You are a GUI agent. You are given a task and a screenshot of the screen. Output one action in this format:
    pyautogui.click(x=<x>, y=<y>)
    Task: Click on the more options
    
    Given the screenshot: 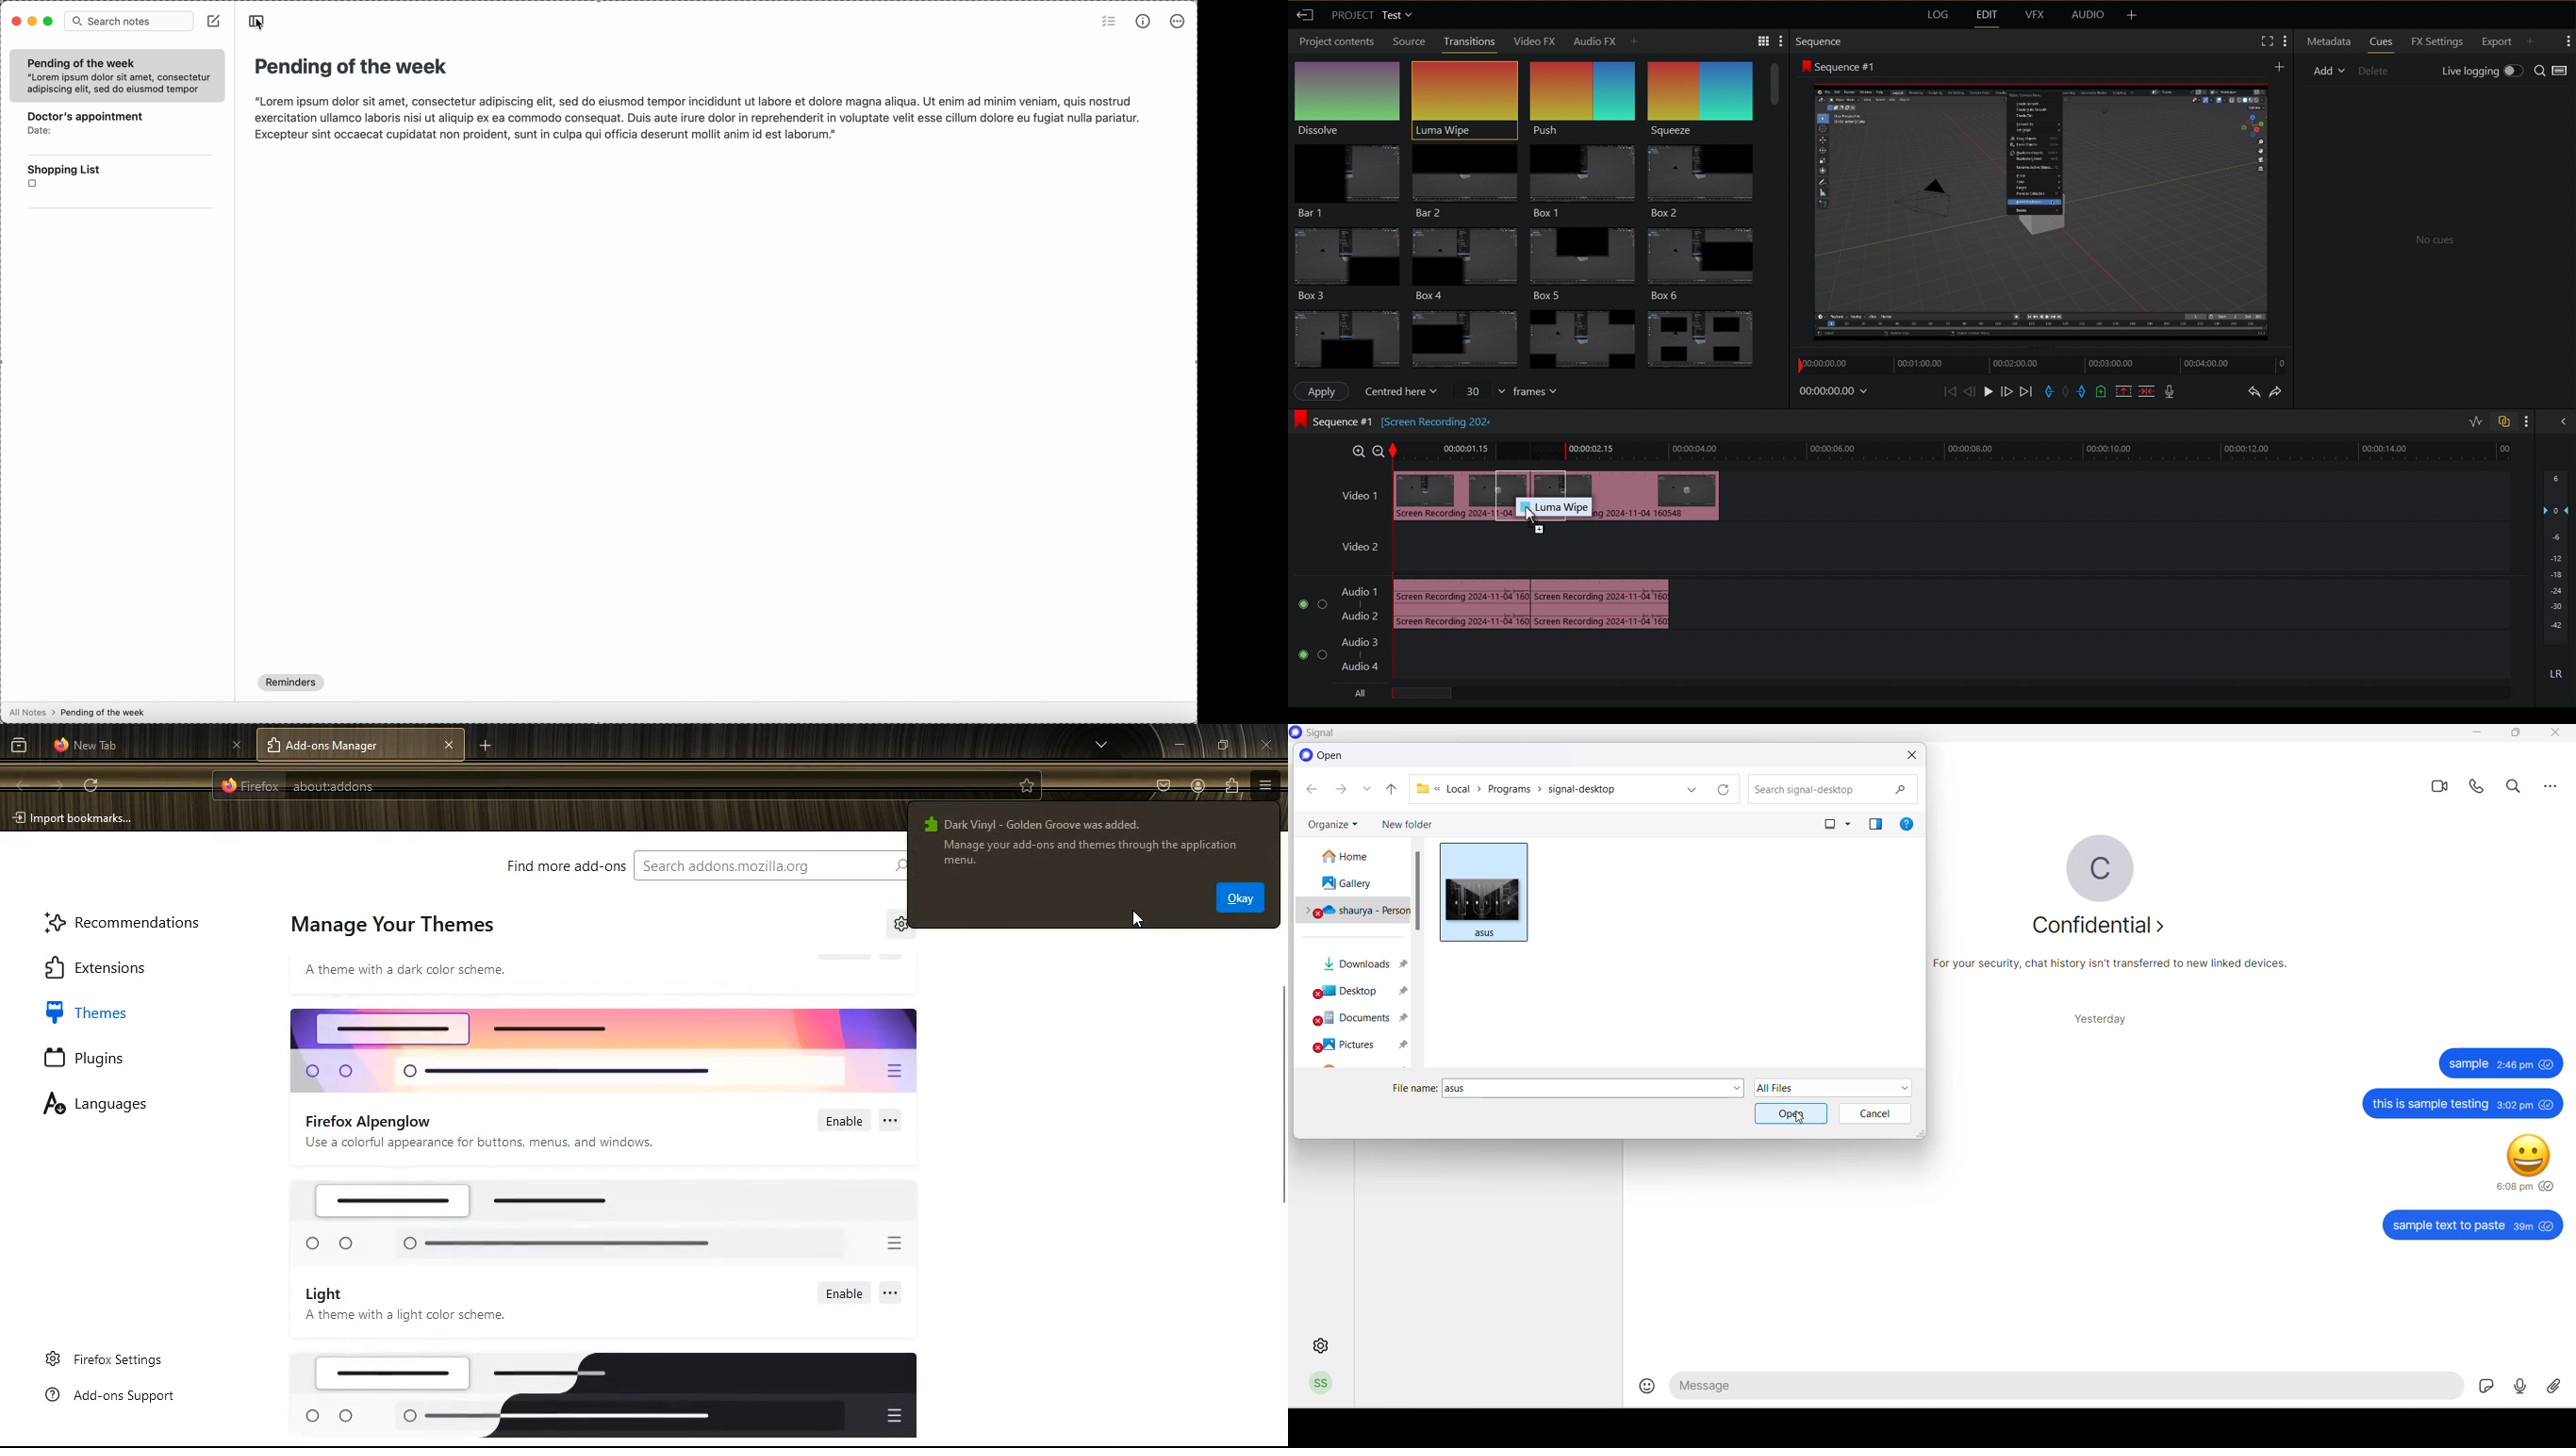 What is the action you would take?
    pyautogui.click(x=1178, y=22)
    